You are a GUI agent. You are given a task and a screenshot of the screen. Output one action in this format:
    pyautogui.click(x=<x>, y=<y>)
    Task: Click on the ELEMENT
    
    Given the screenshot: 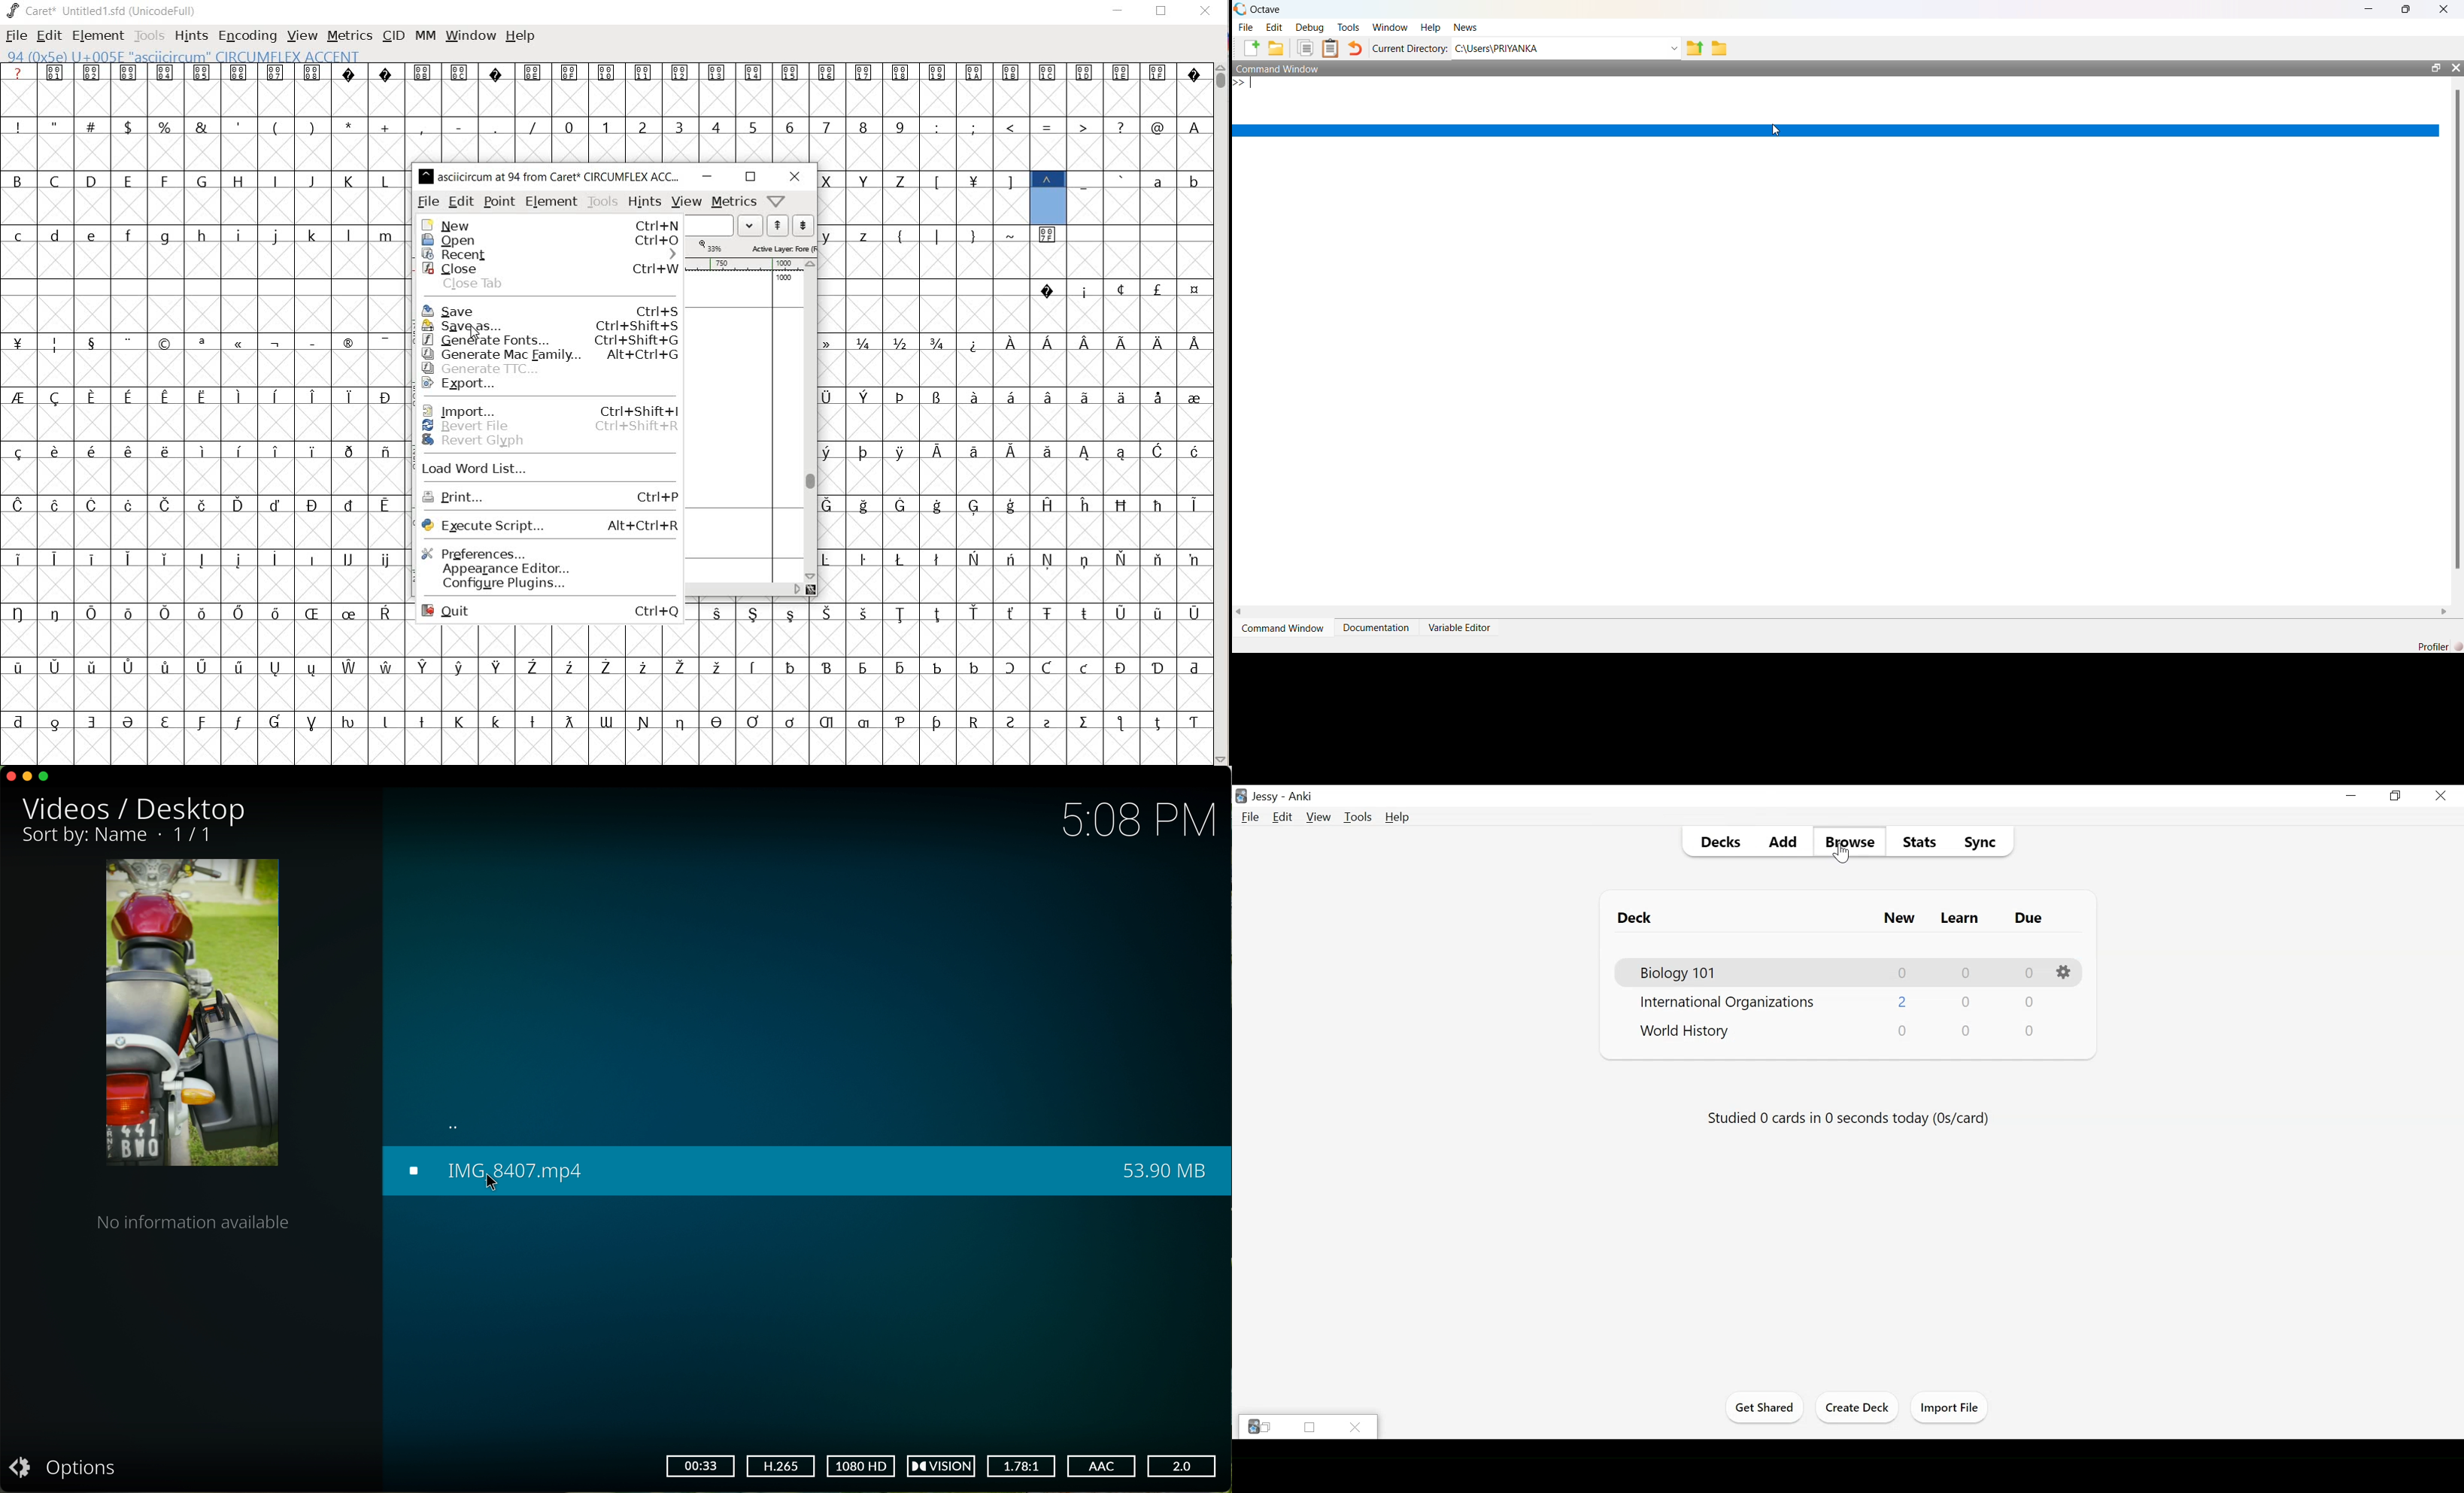 What is the action you would take?
    pyautogui.click(x=96, y=35)
    